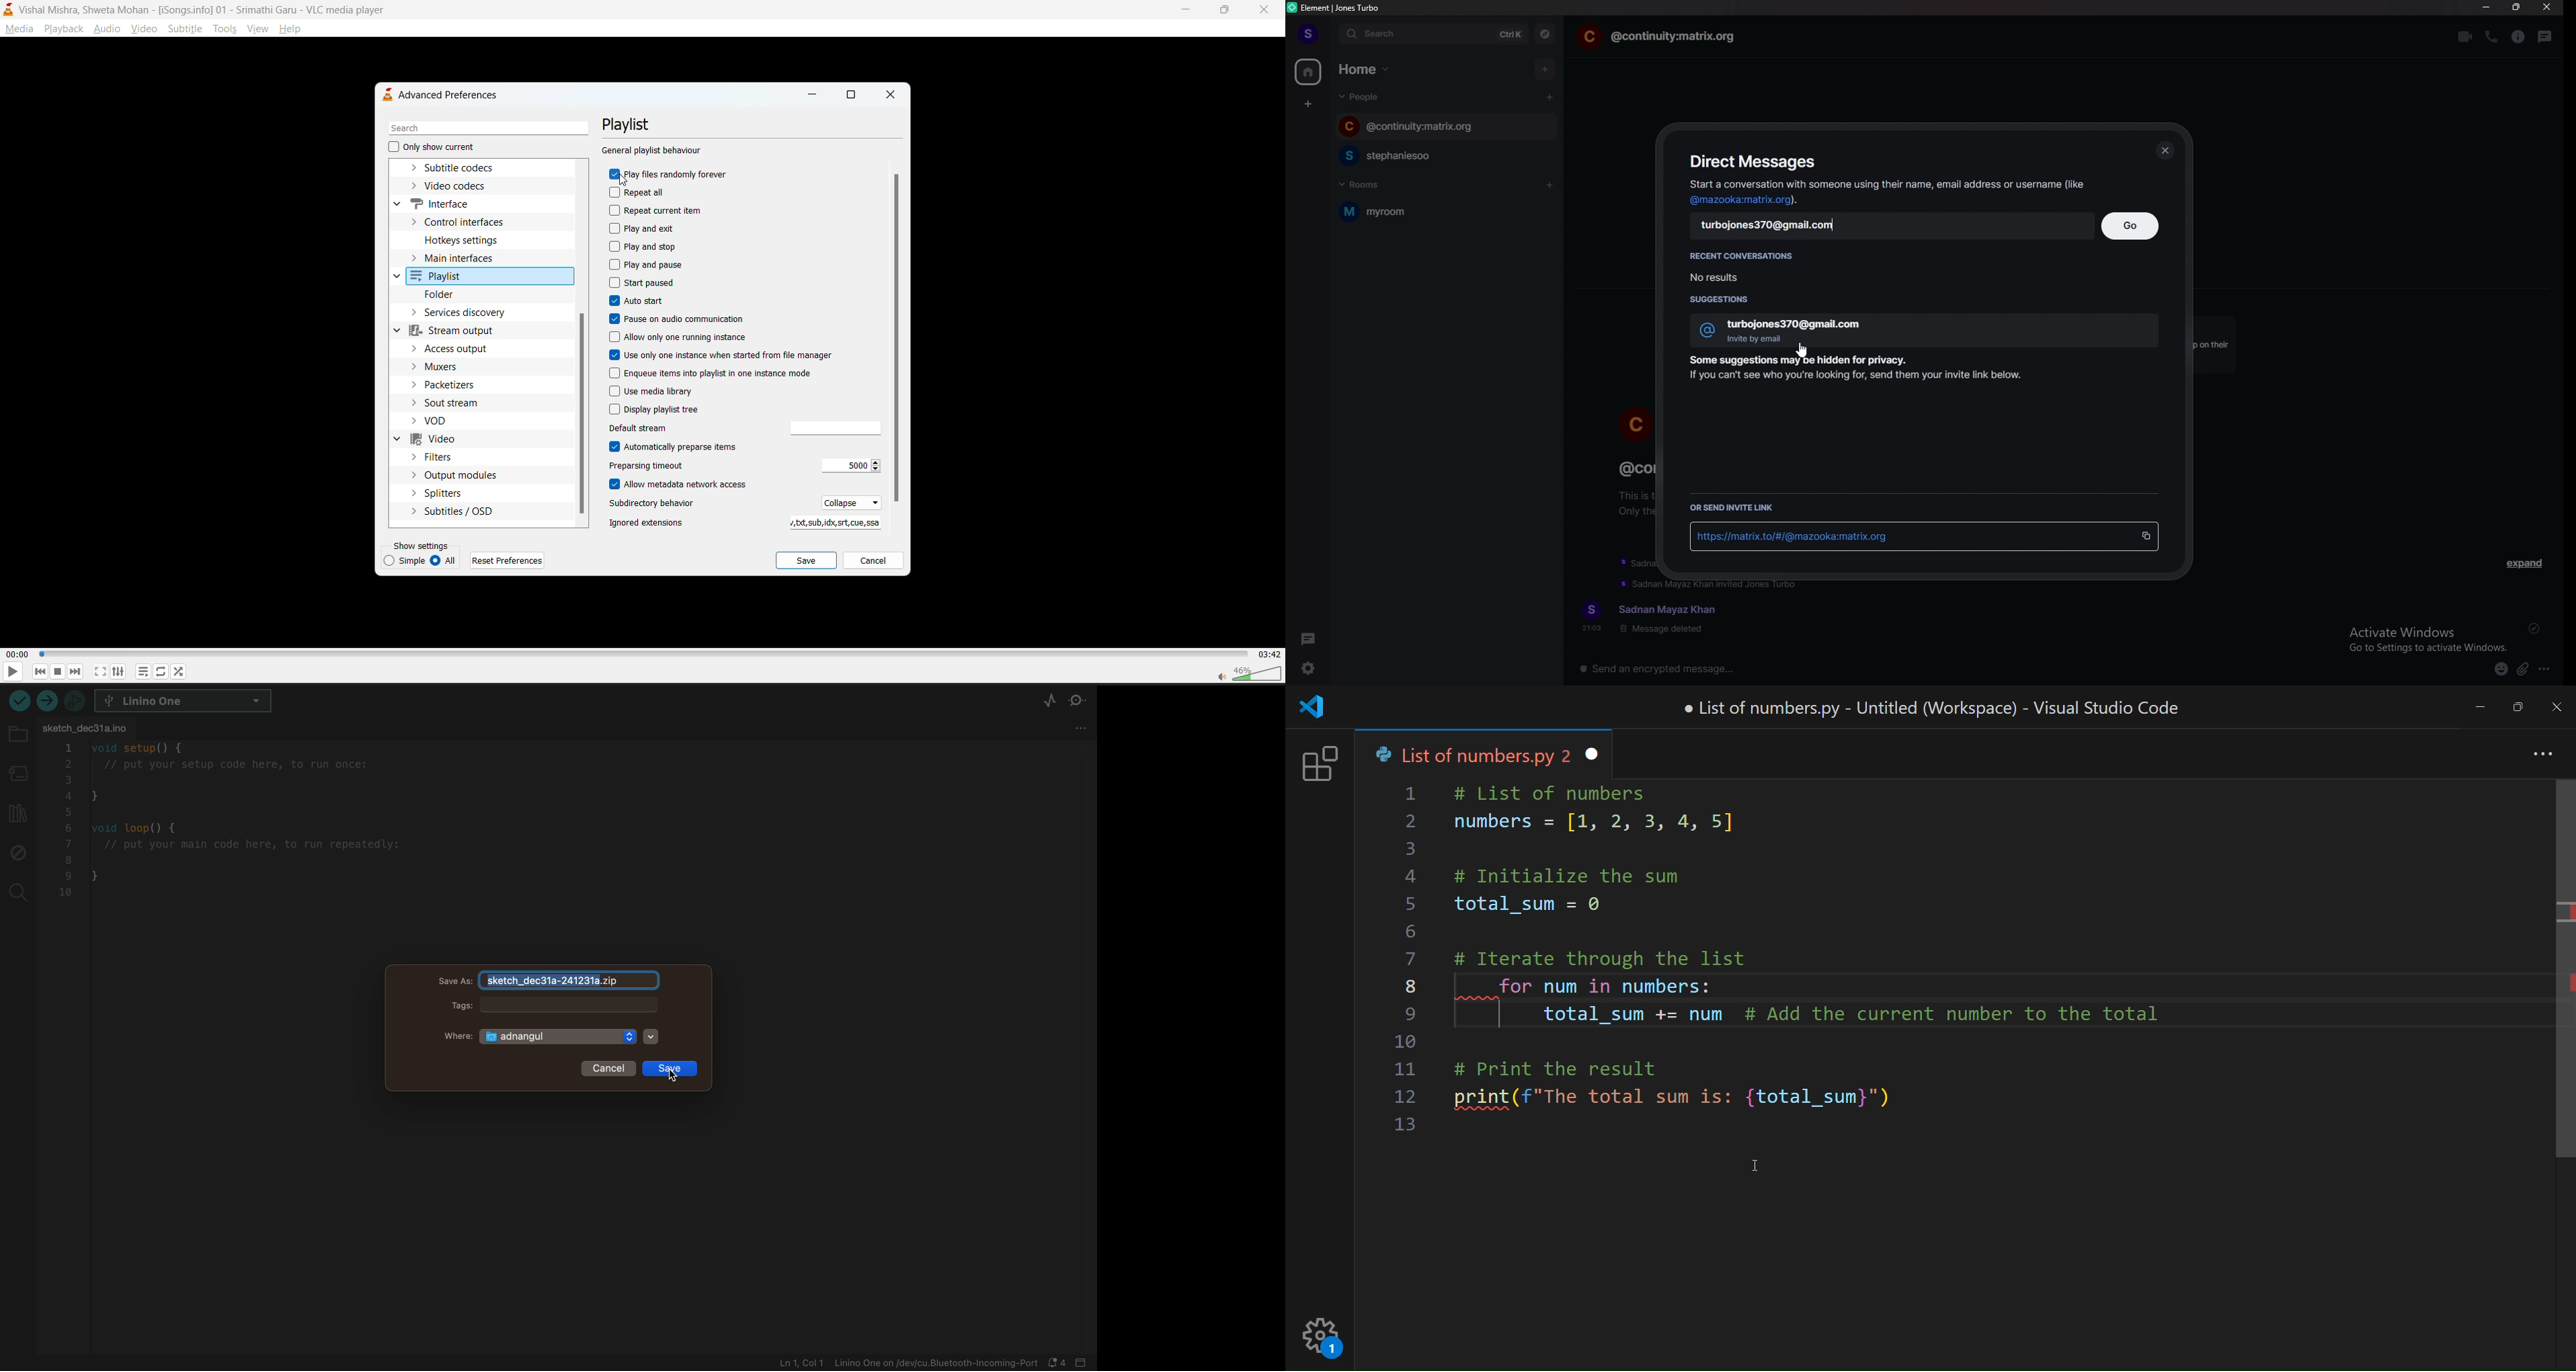 This screenshot has height=1372, width=2576. What do you see at coordinates (11, 673) in the screenshot?
I see `play` at bounding box center [11, 673].